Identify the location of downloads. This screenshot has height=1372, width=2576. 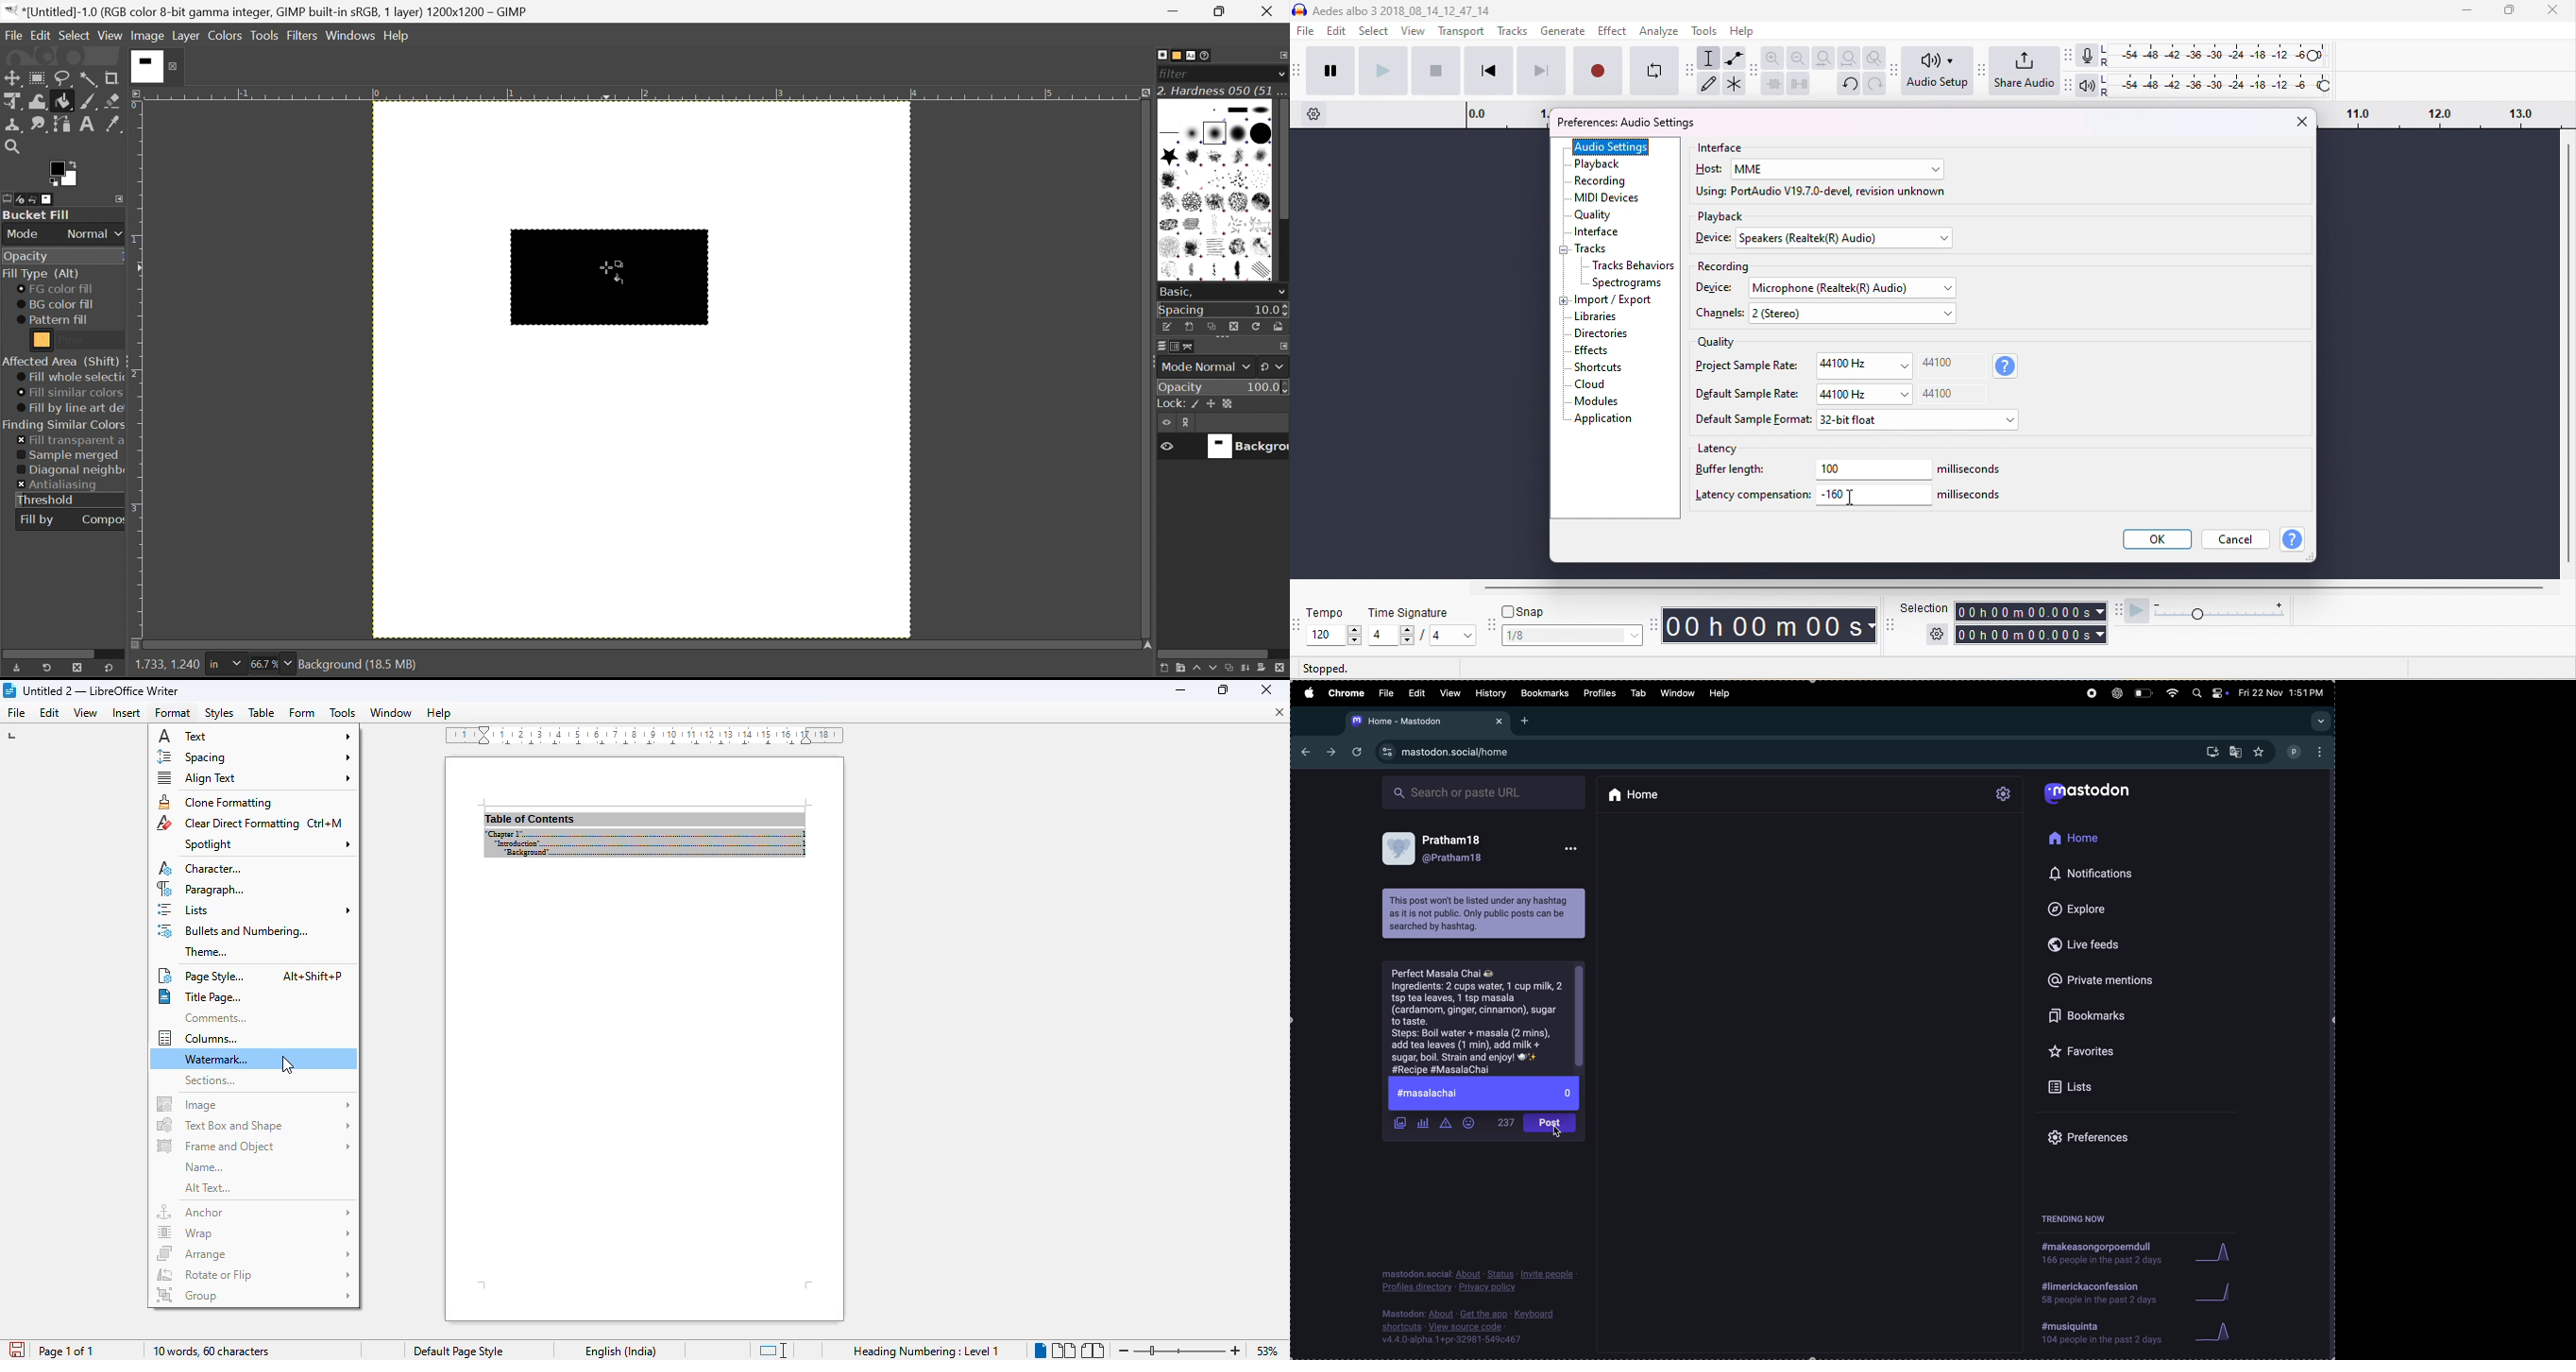
(2209, 750).